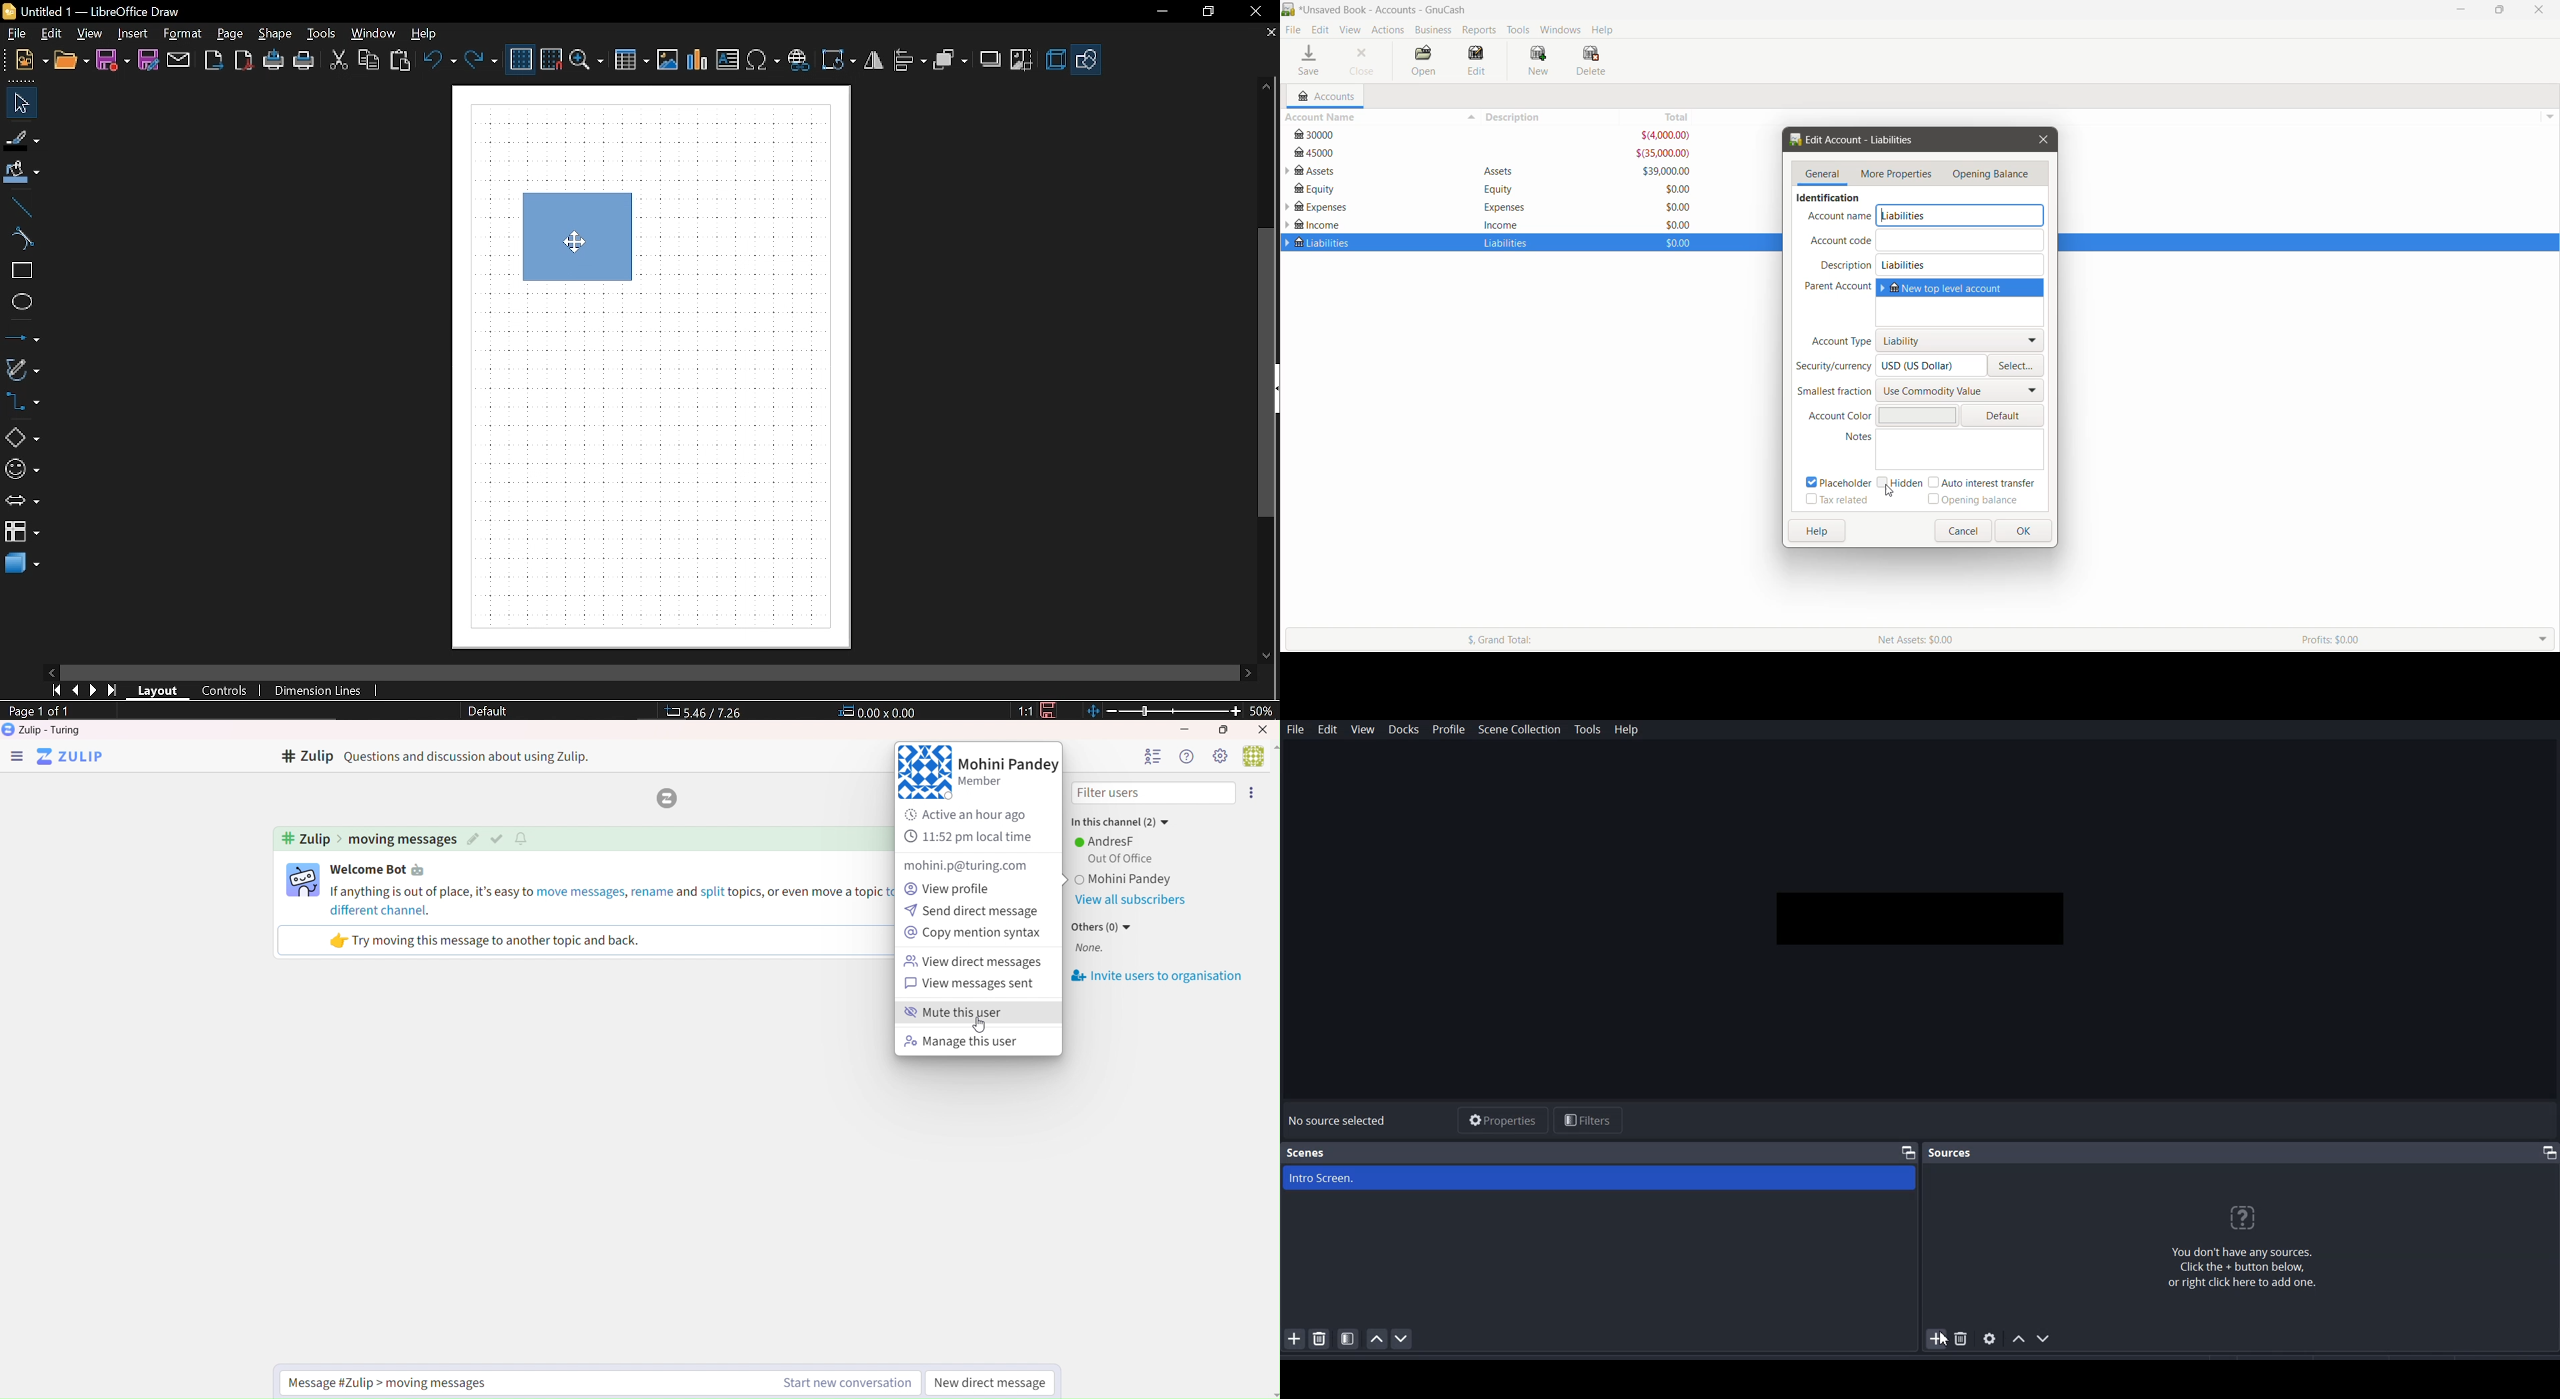 The width and height of the screenshot is (2576, 1400). What do you see at coordinates (1403, 730) in the screenshot?
I see `Docks` at bounding box center [1403, 730].